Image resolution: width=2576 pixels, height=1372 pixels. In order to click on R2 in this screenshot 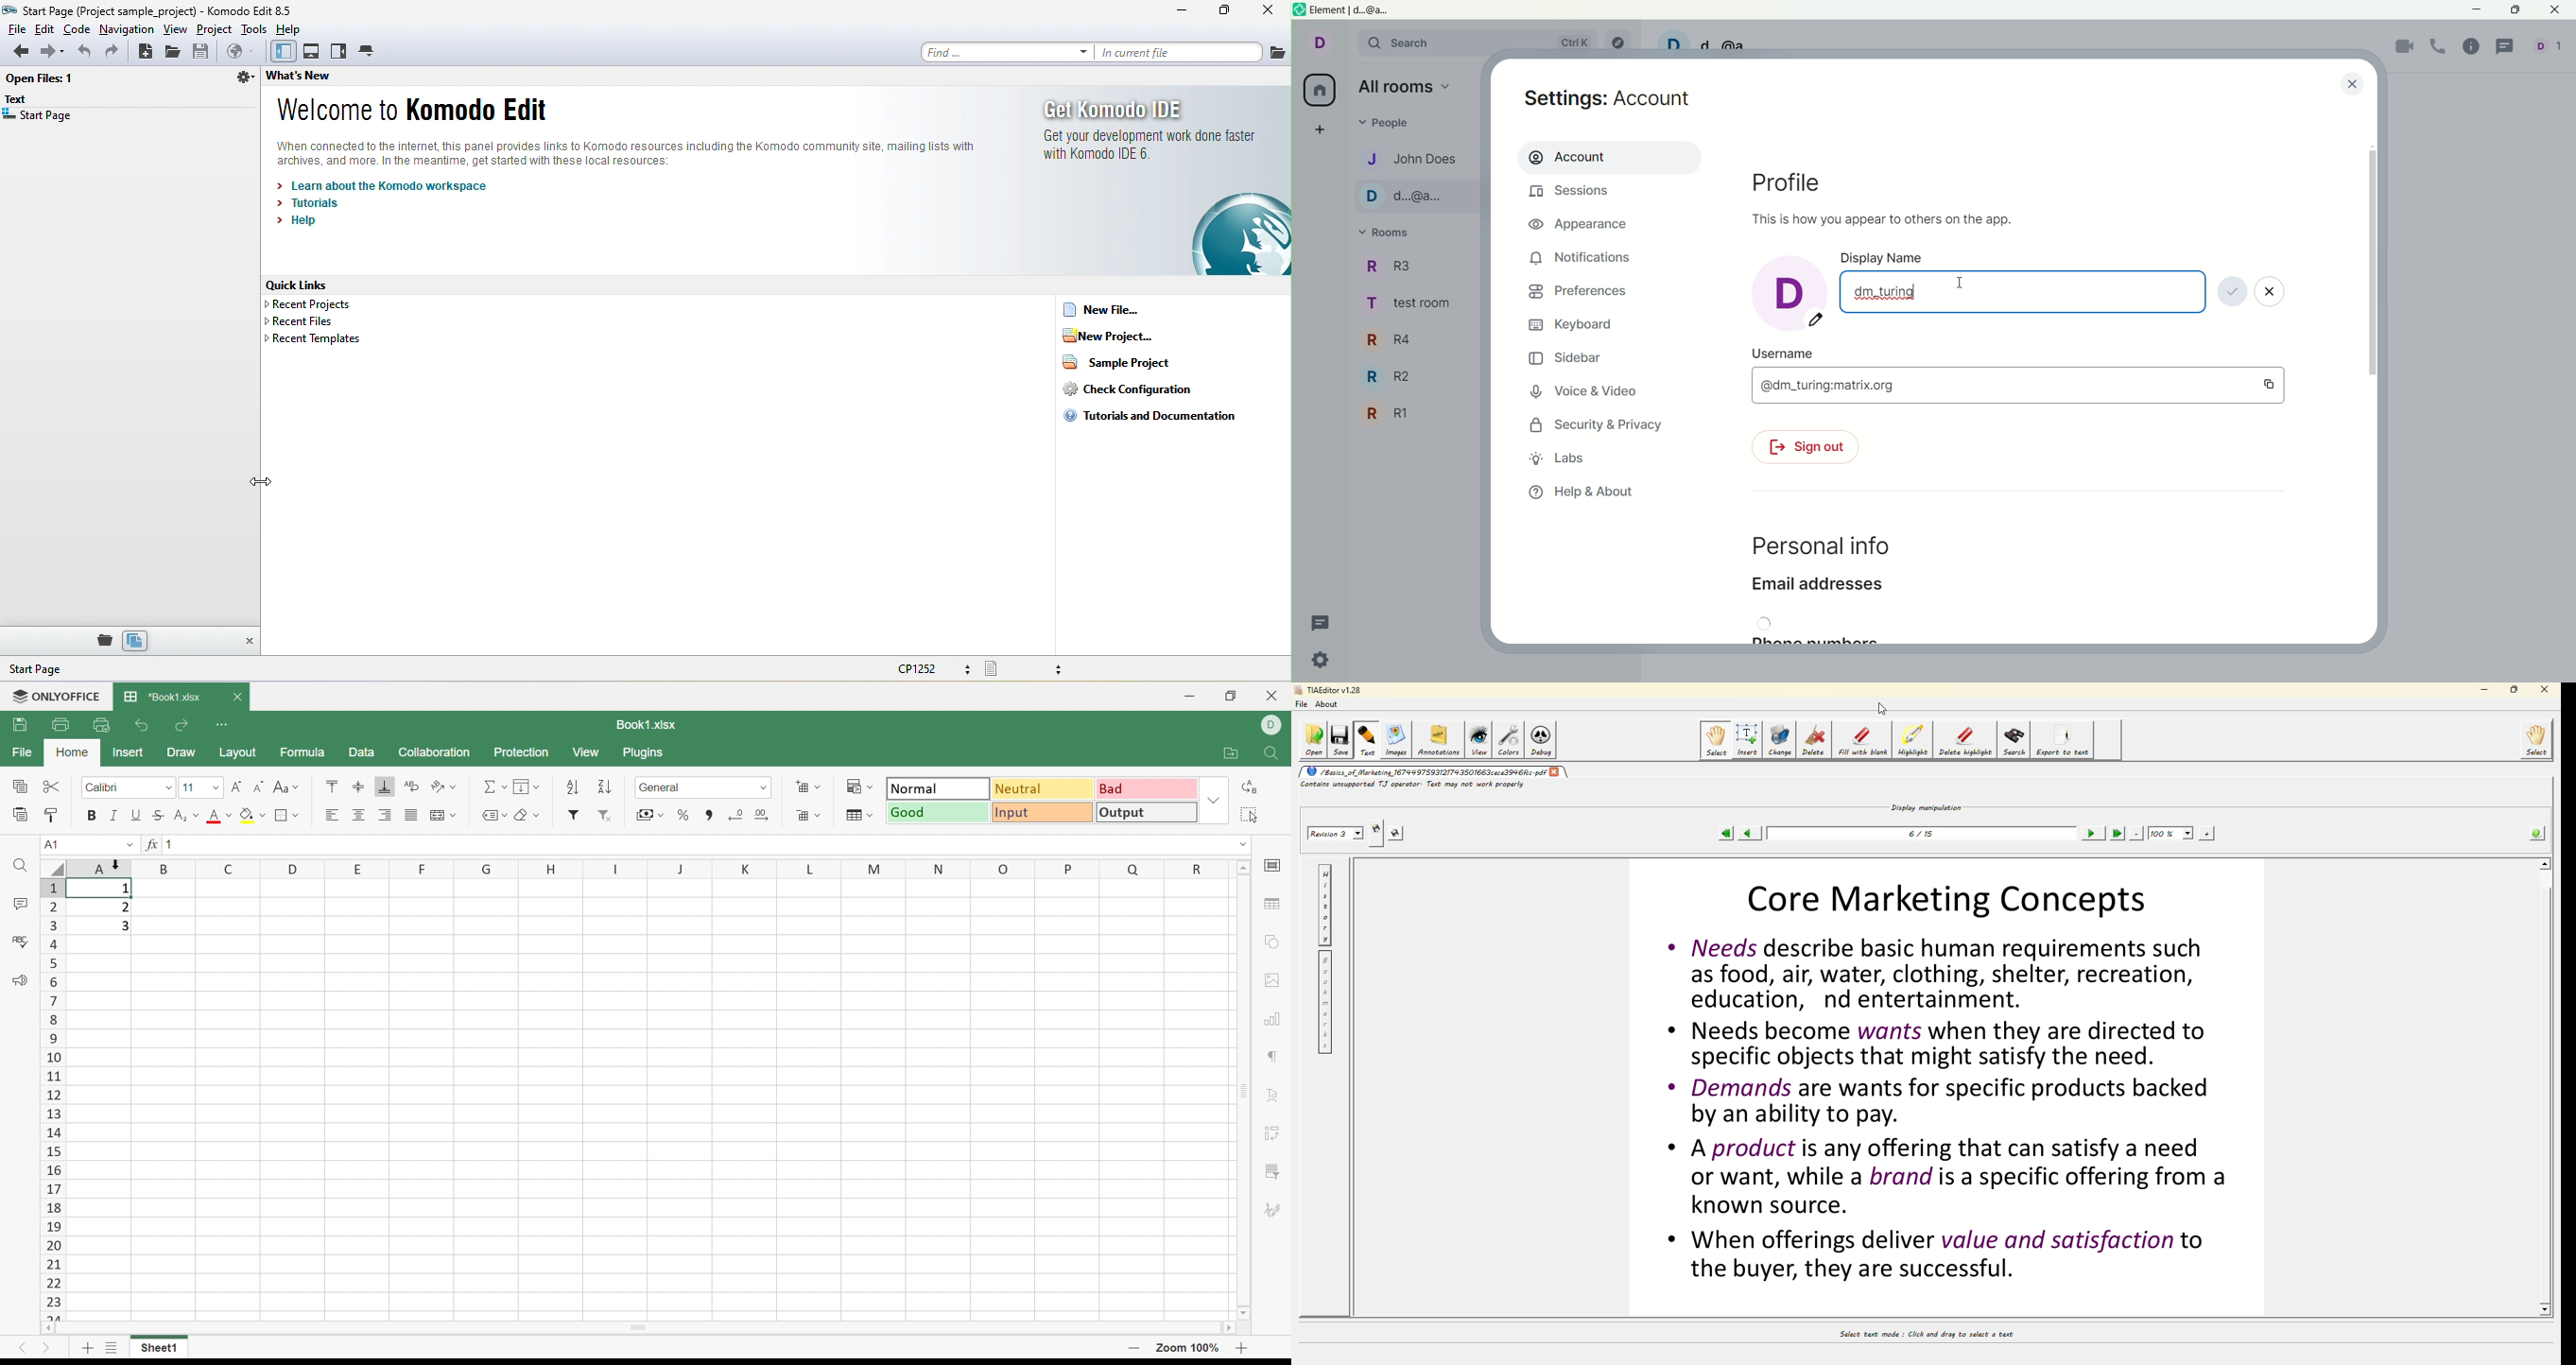, I will do `click(1395, 378)`.